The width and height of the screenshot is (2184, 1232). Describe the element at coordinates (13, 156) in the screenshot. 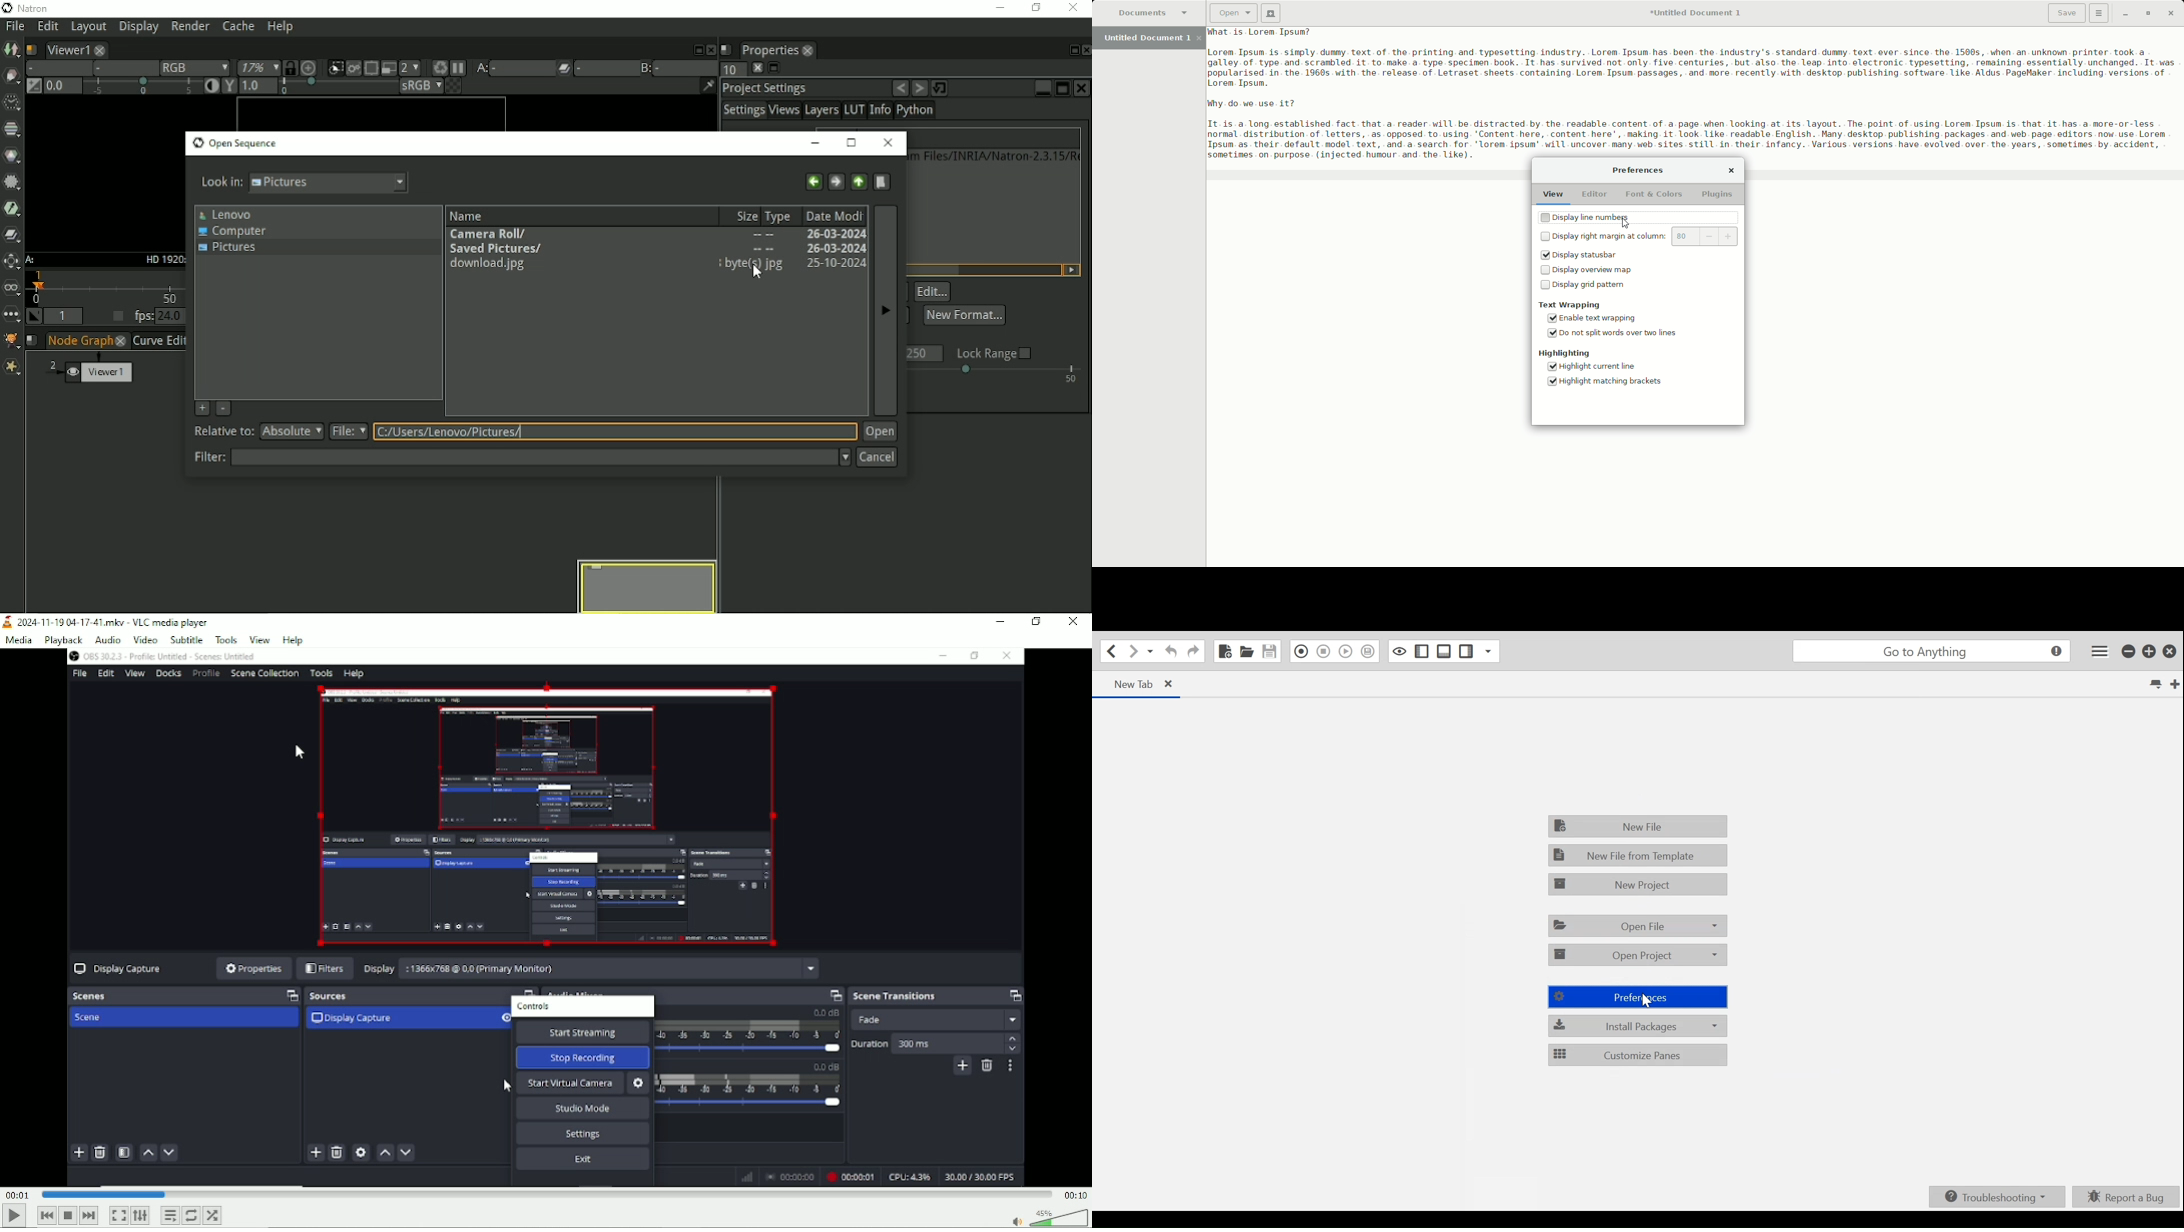

I see `Color` at that location.